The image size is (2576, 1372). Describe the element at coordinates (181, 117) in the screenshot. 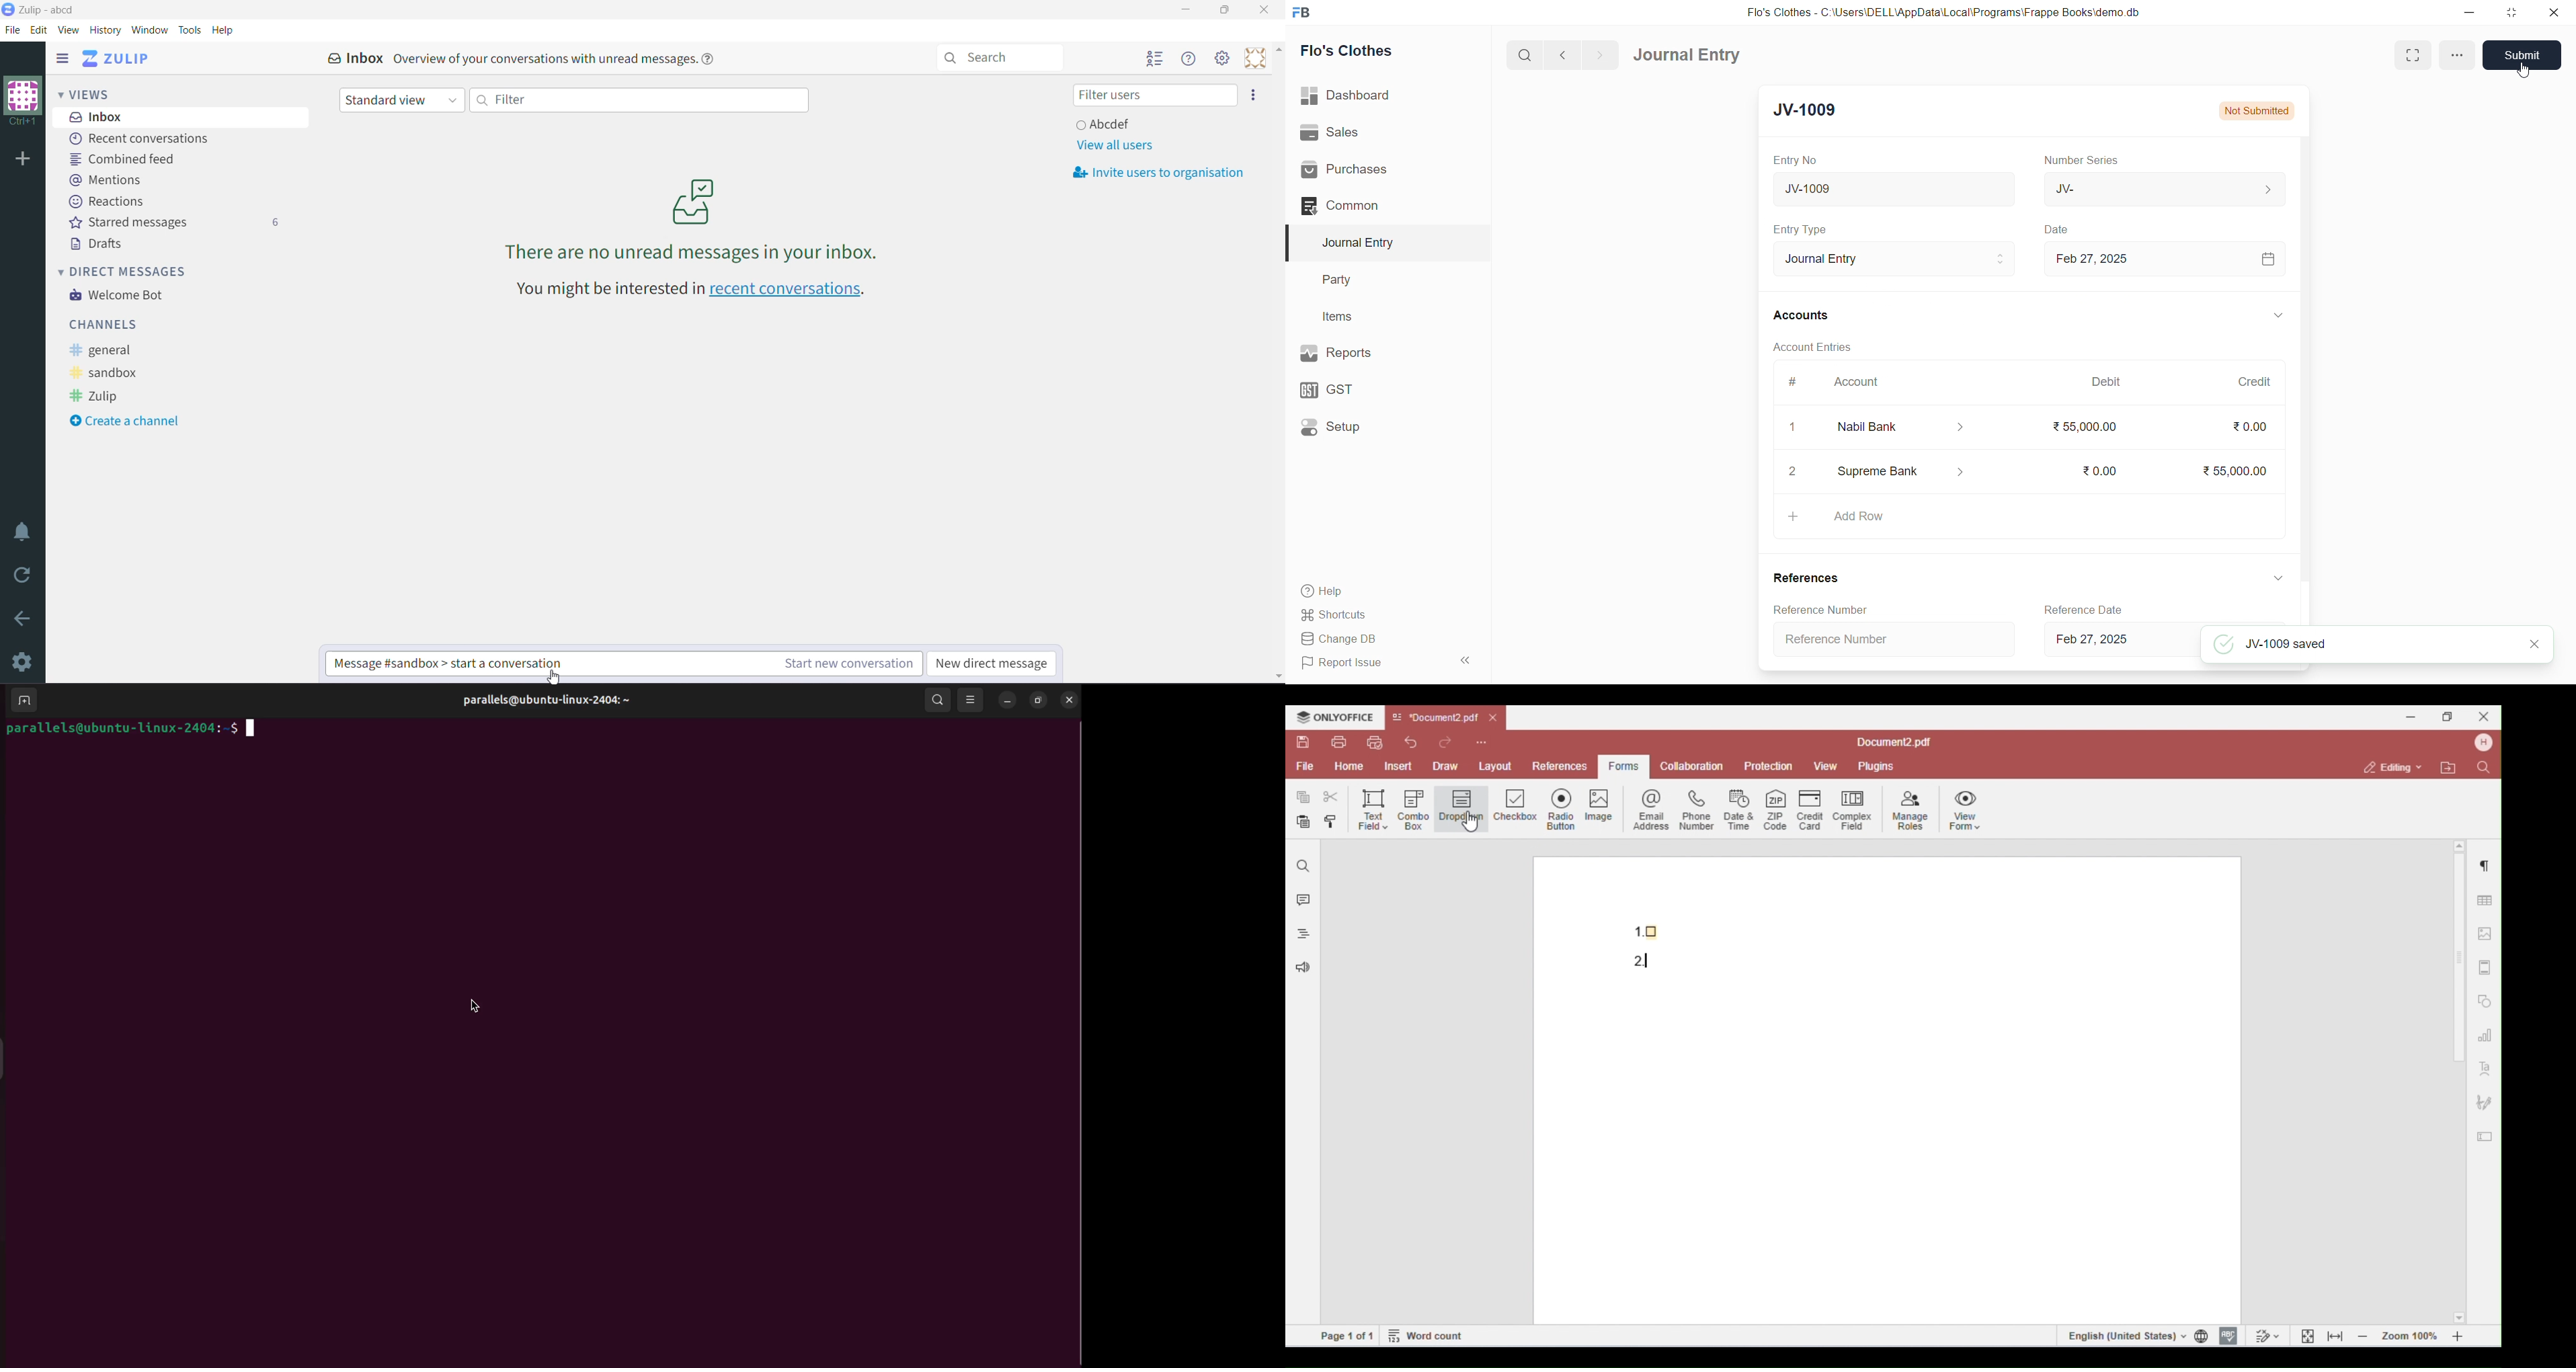

I see `Inbox` at that location.